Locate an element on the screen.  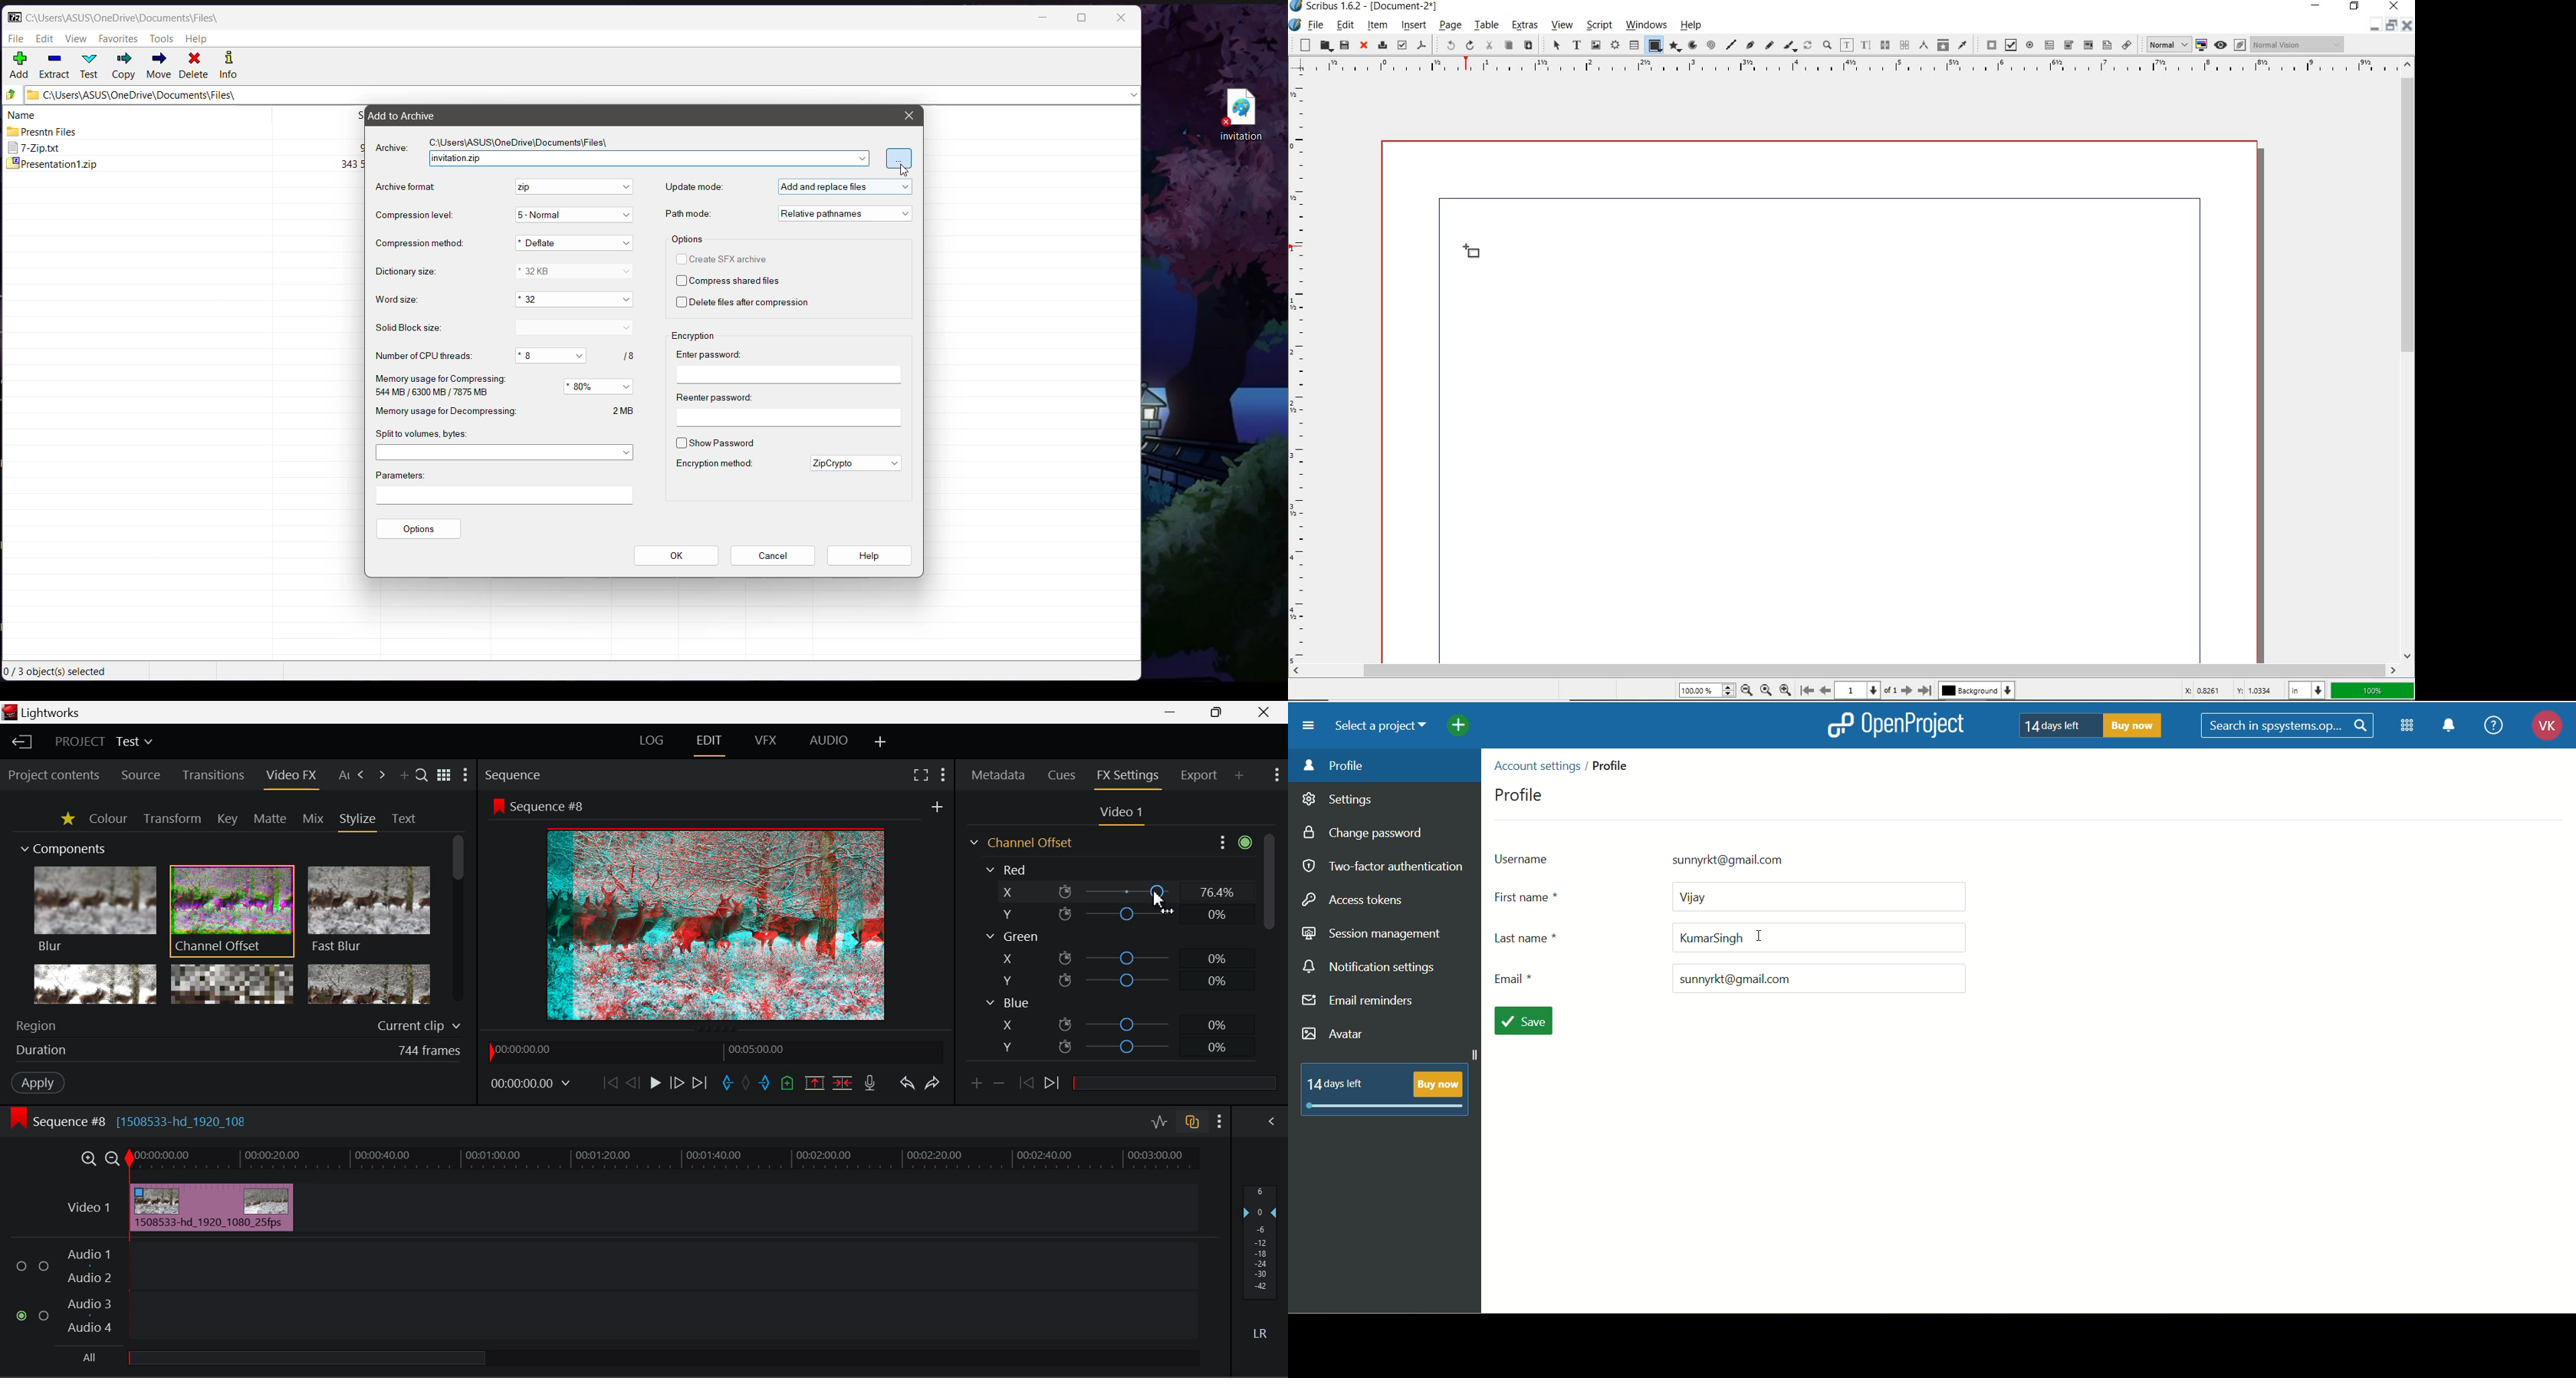
Toggle auto track sync is located at coordinates (1191, 1122).